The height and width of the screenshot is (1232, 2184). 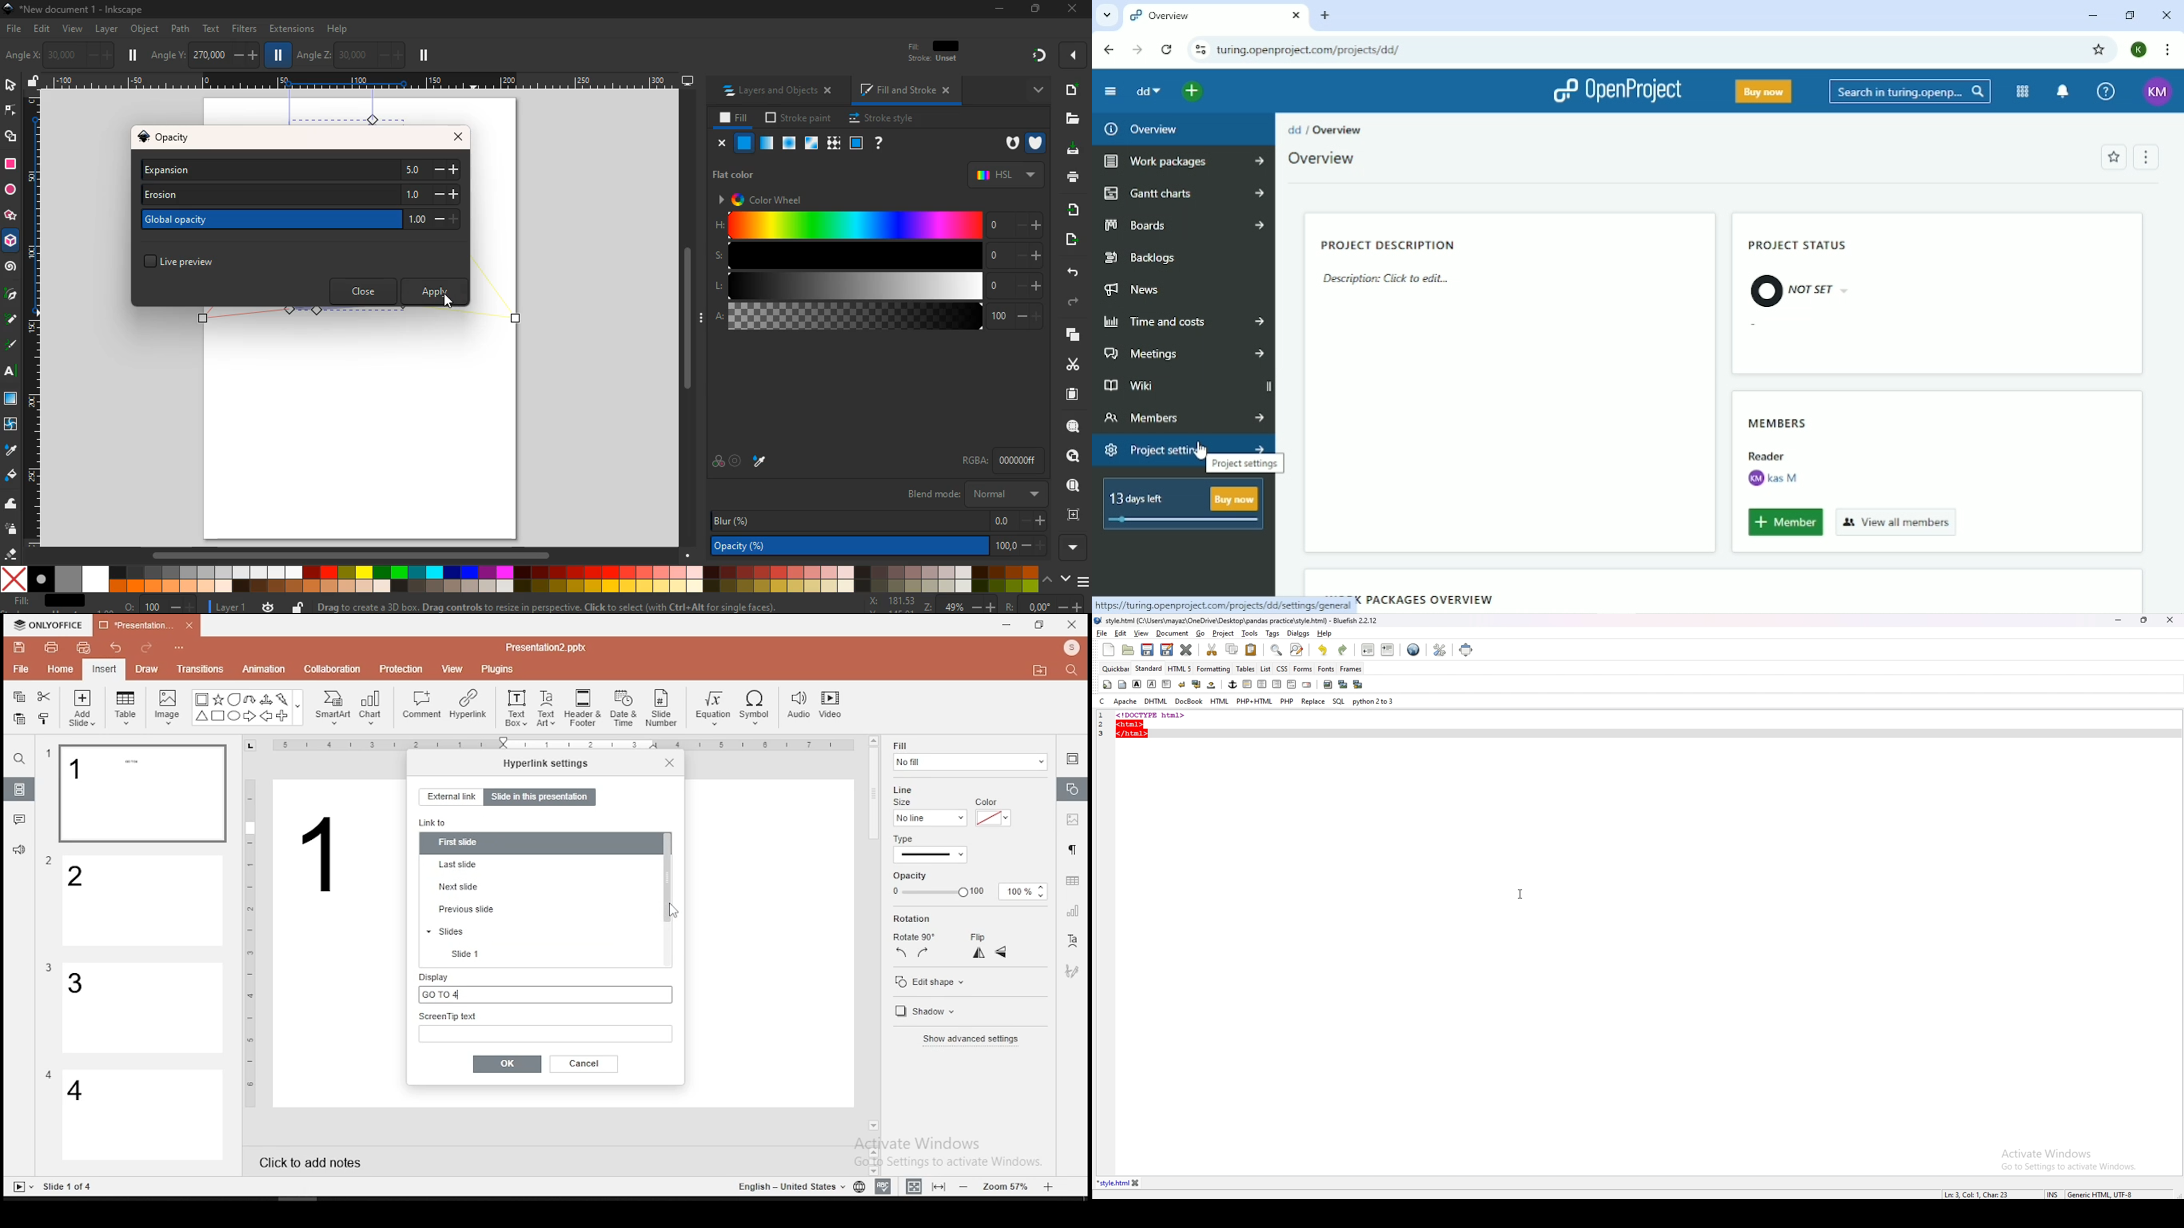 What do you see at coordinates (71, 54) in the screenshot?
I see `angle x` at bounding box center [71, 54].